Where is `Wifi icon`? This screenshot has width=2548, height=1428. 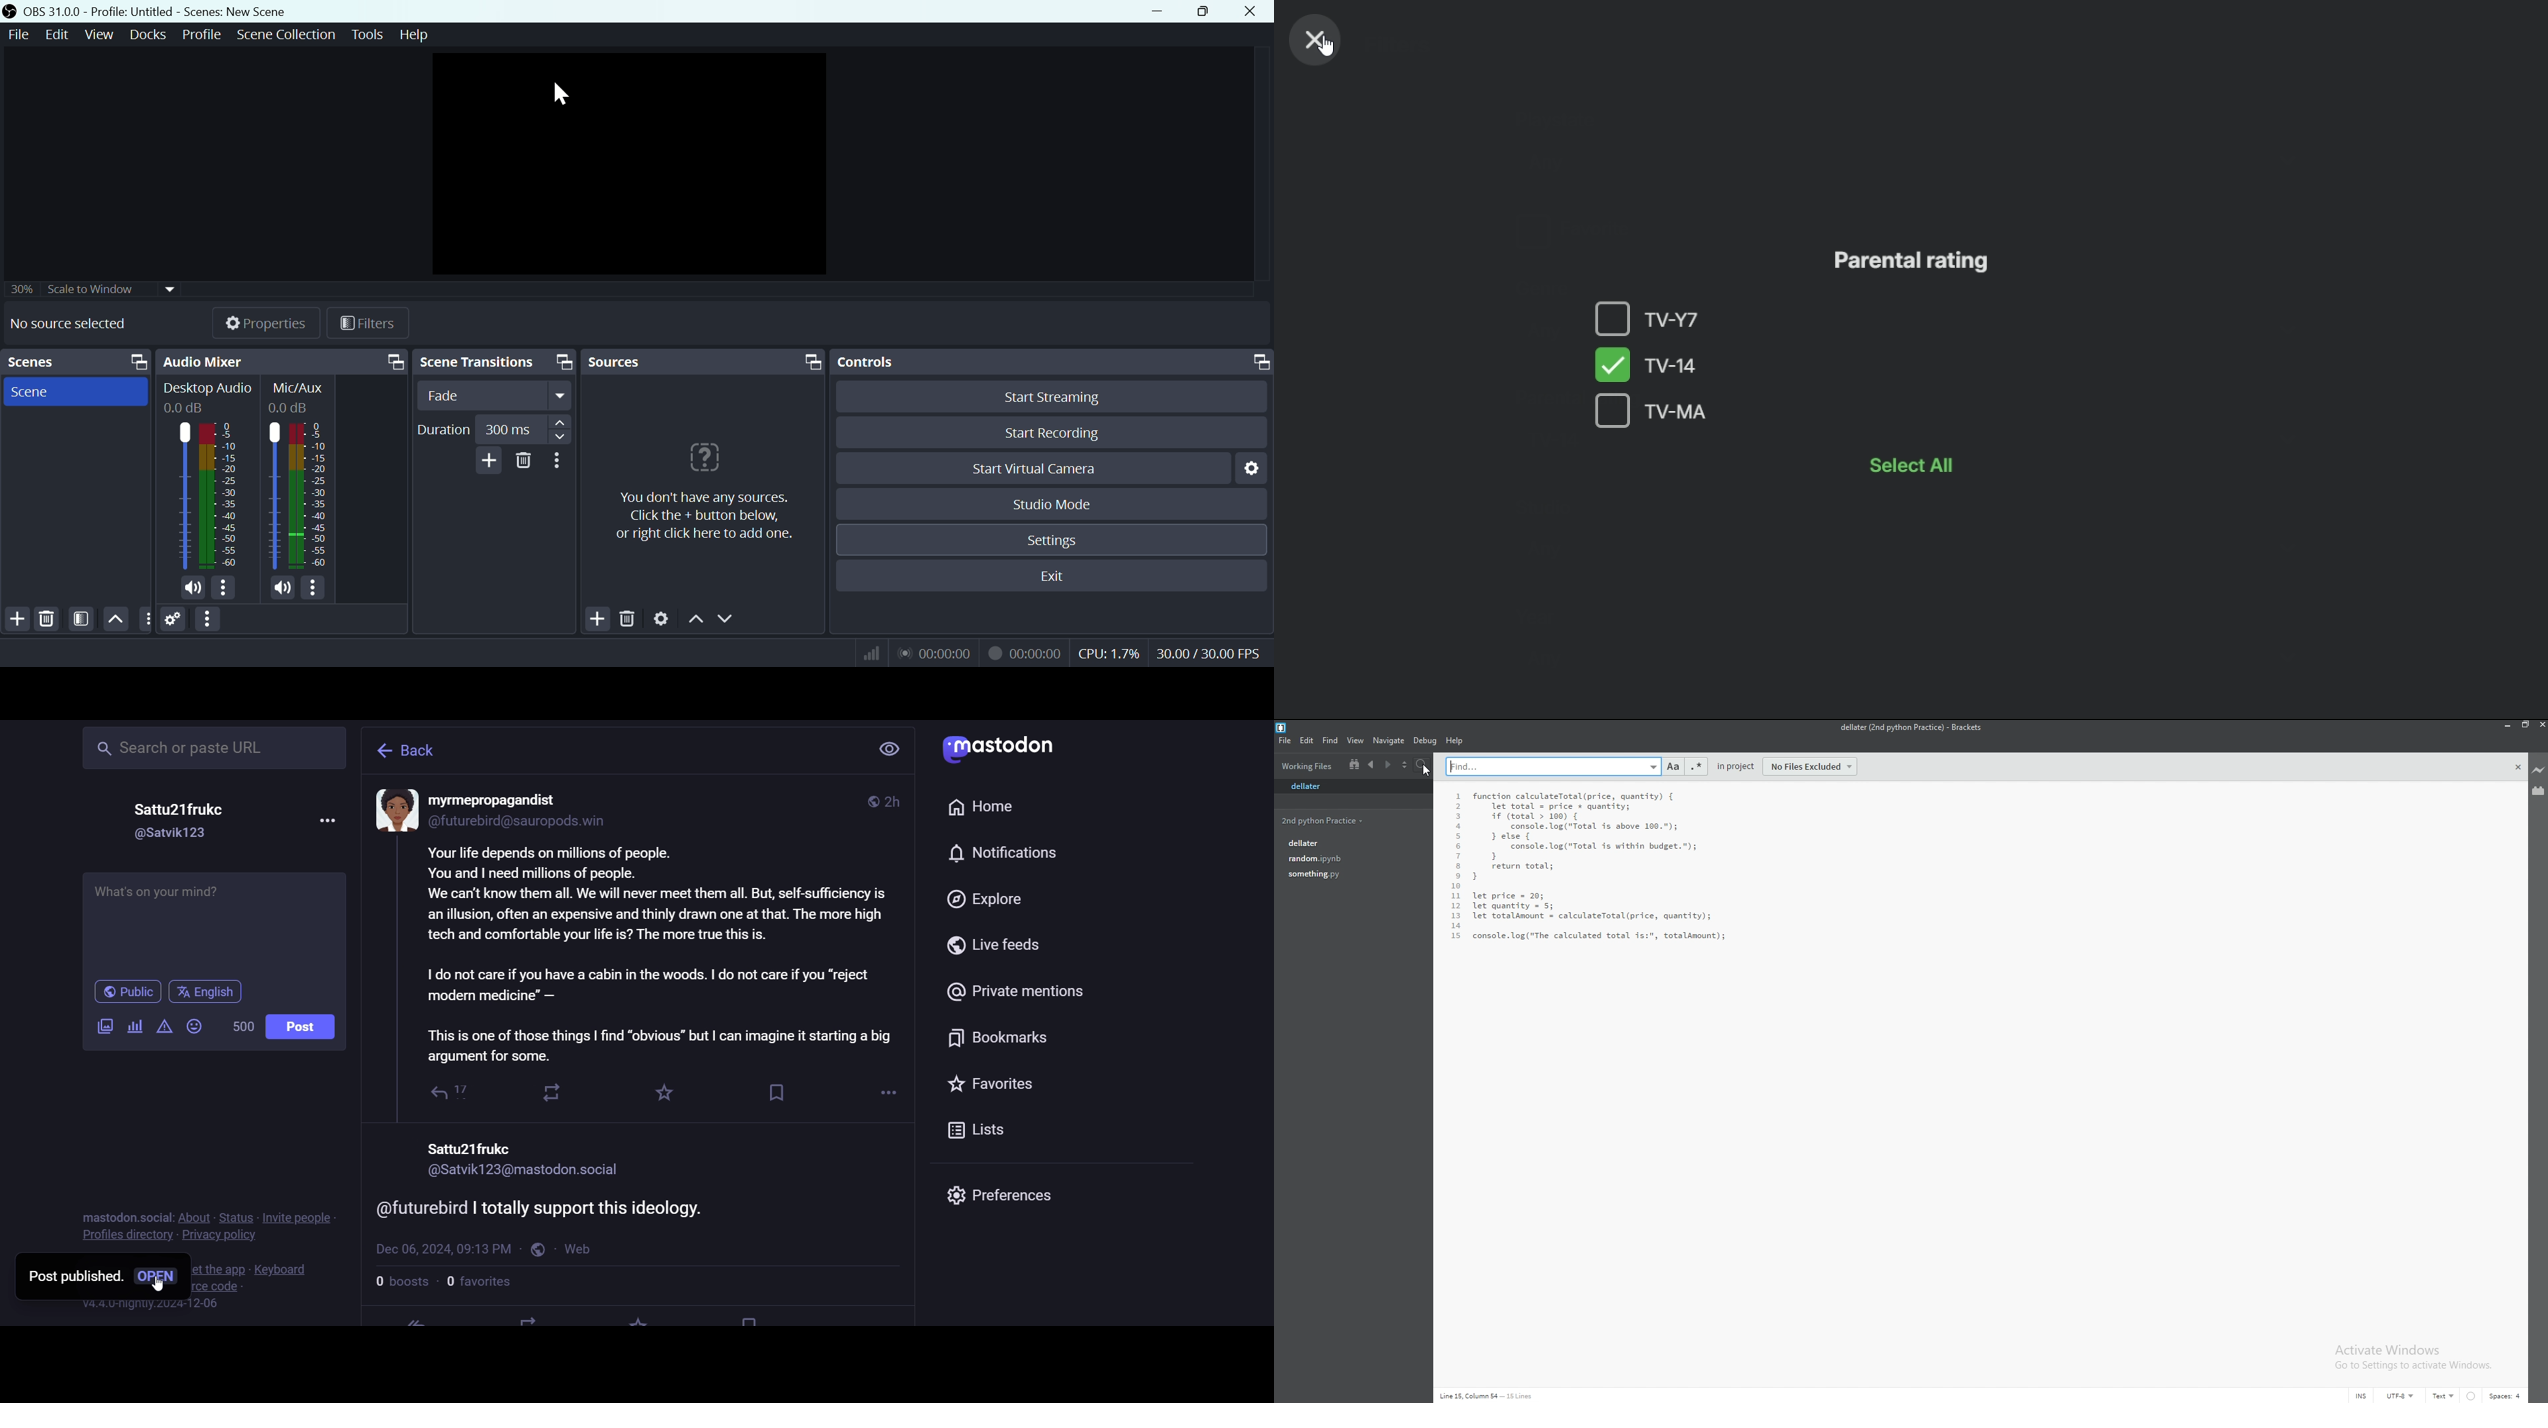
Wifi icon is located at coordinates (874, 654).